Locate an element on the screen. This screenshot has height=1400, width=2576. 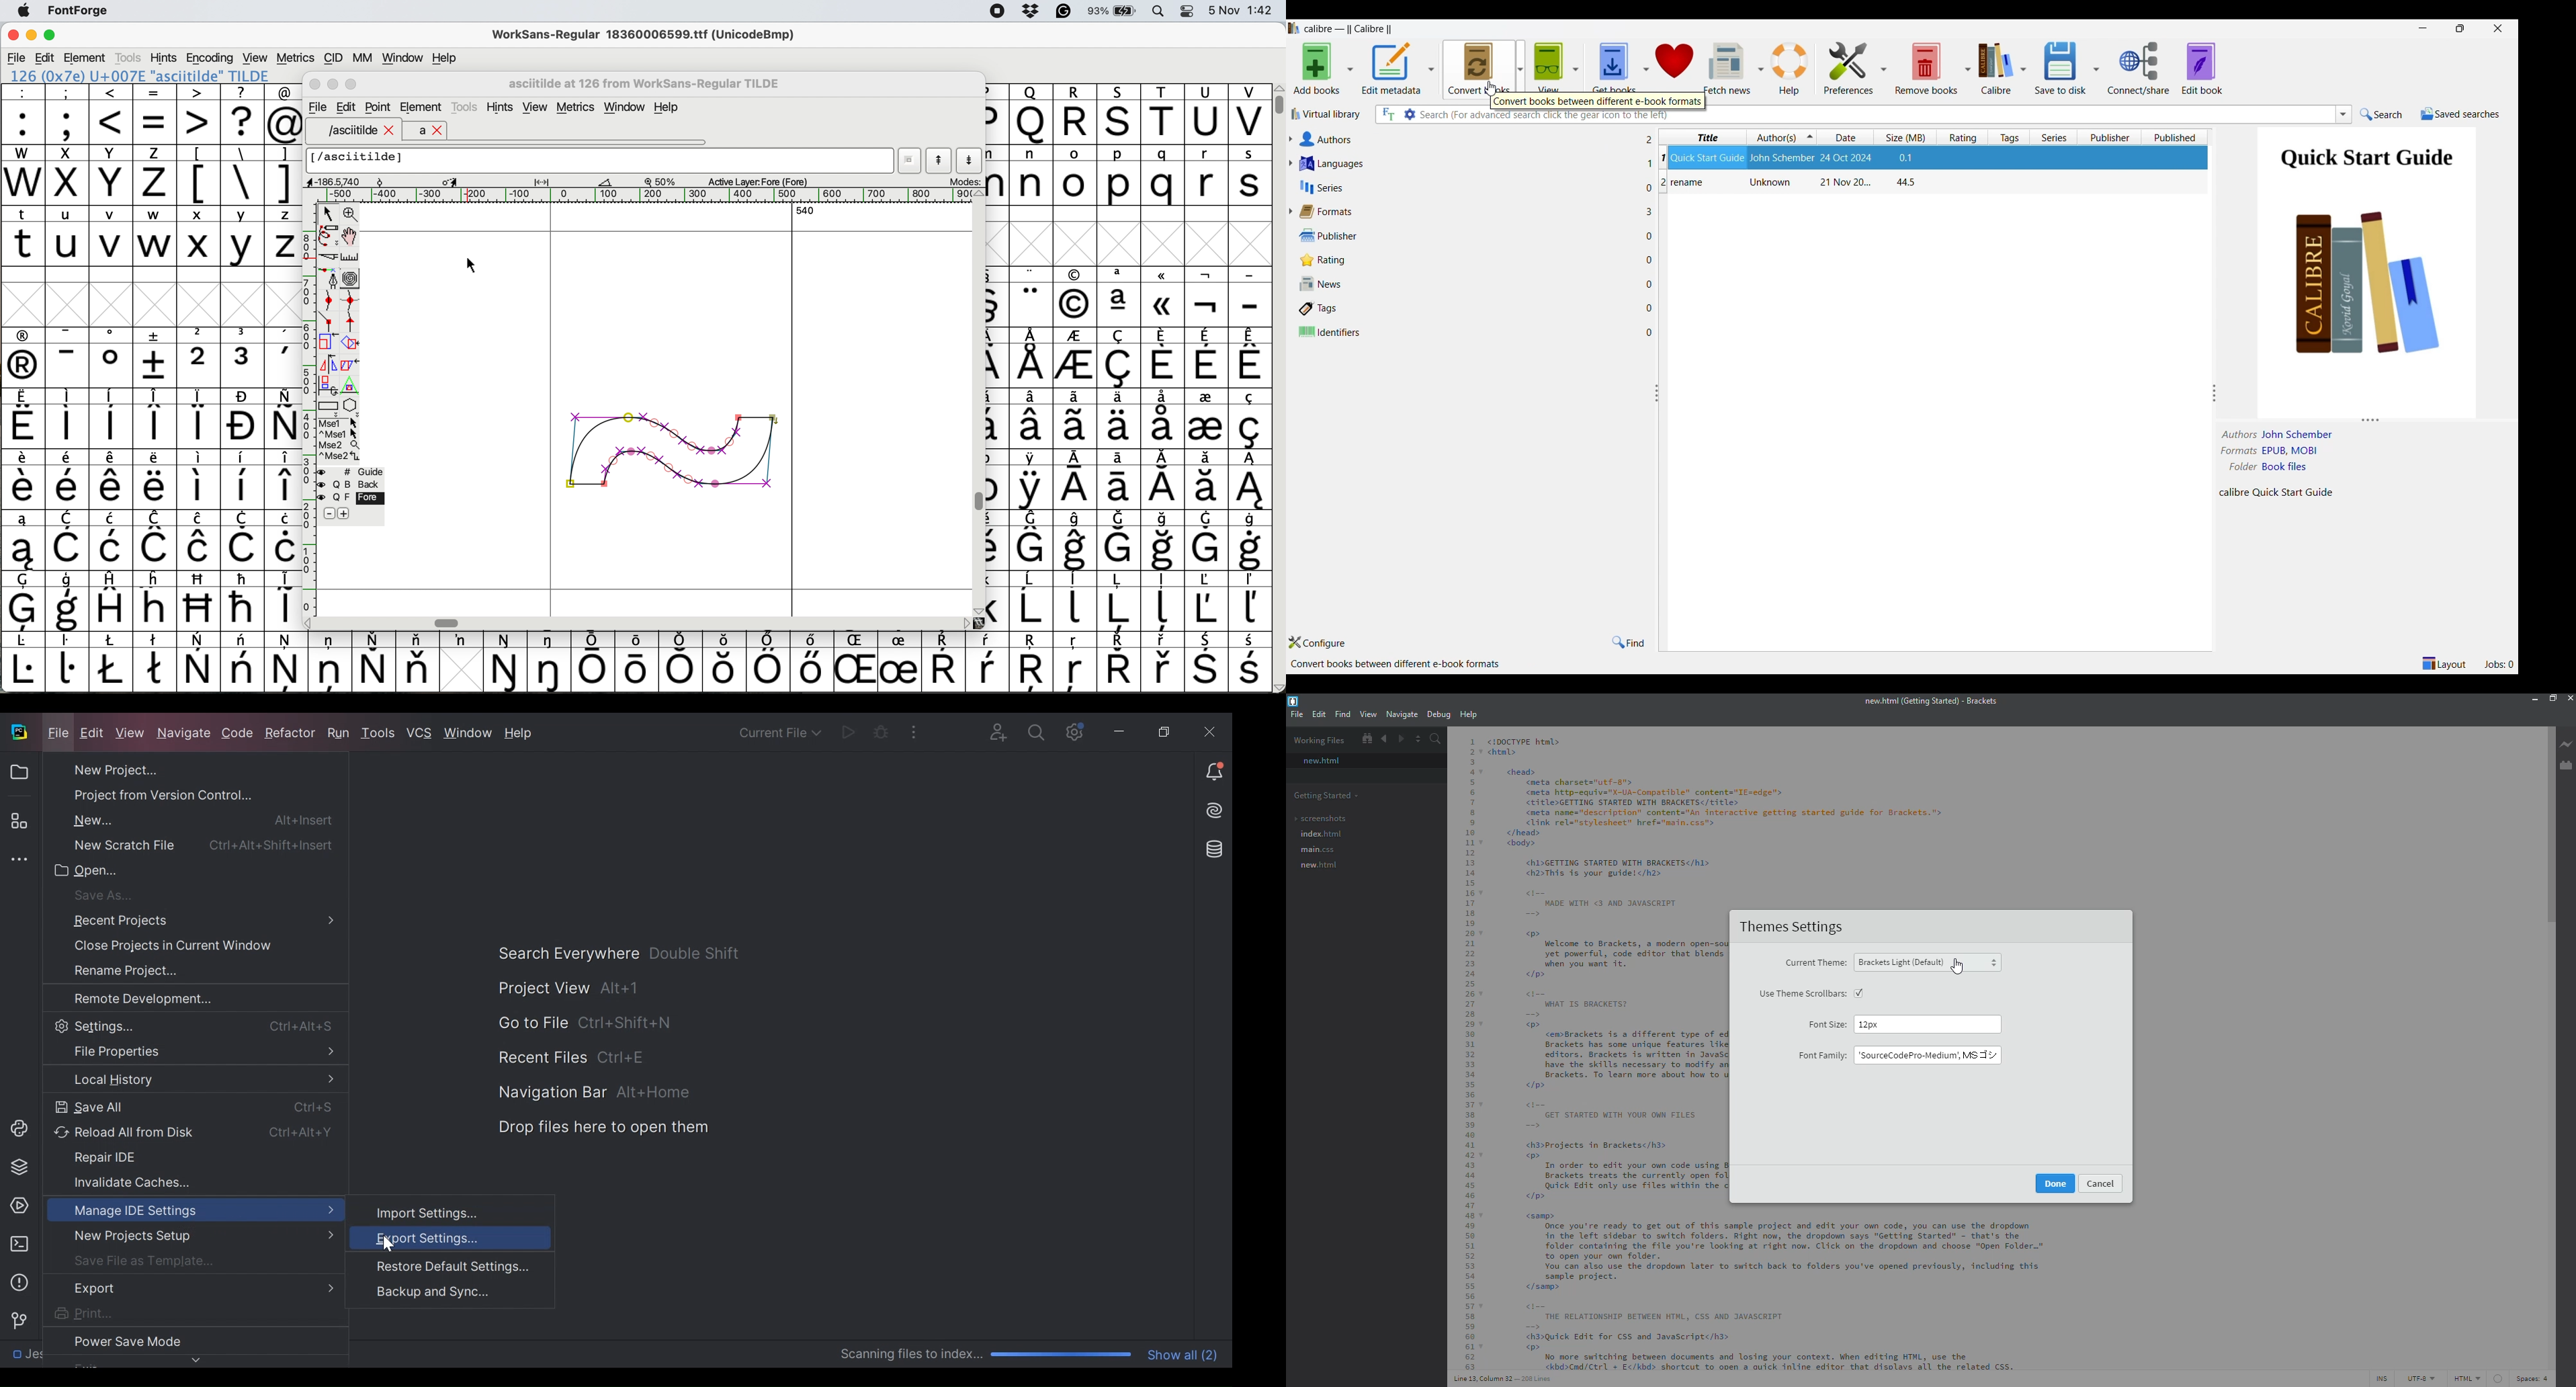
brackets is located at coordinates (1929, 702).